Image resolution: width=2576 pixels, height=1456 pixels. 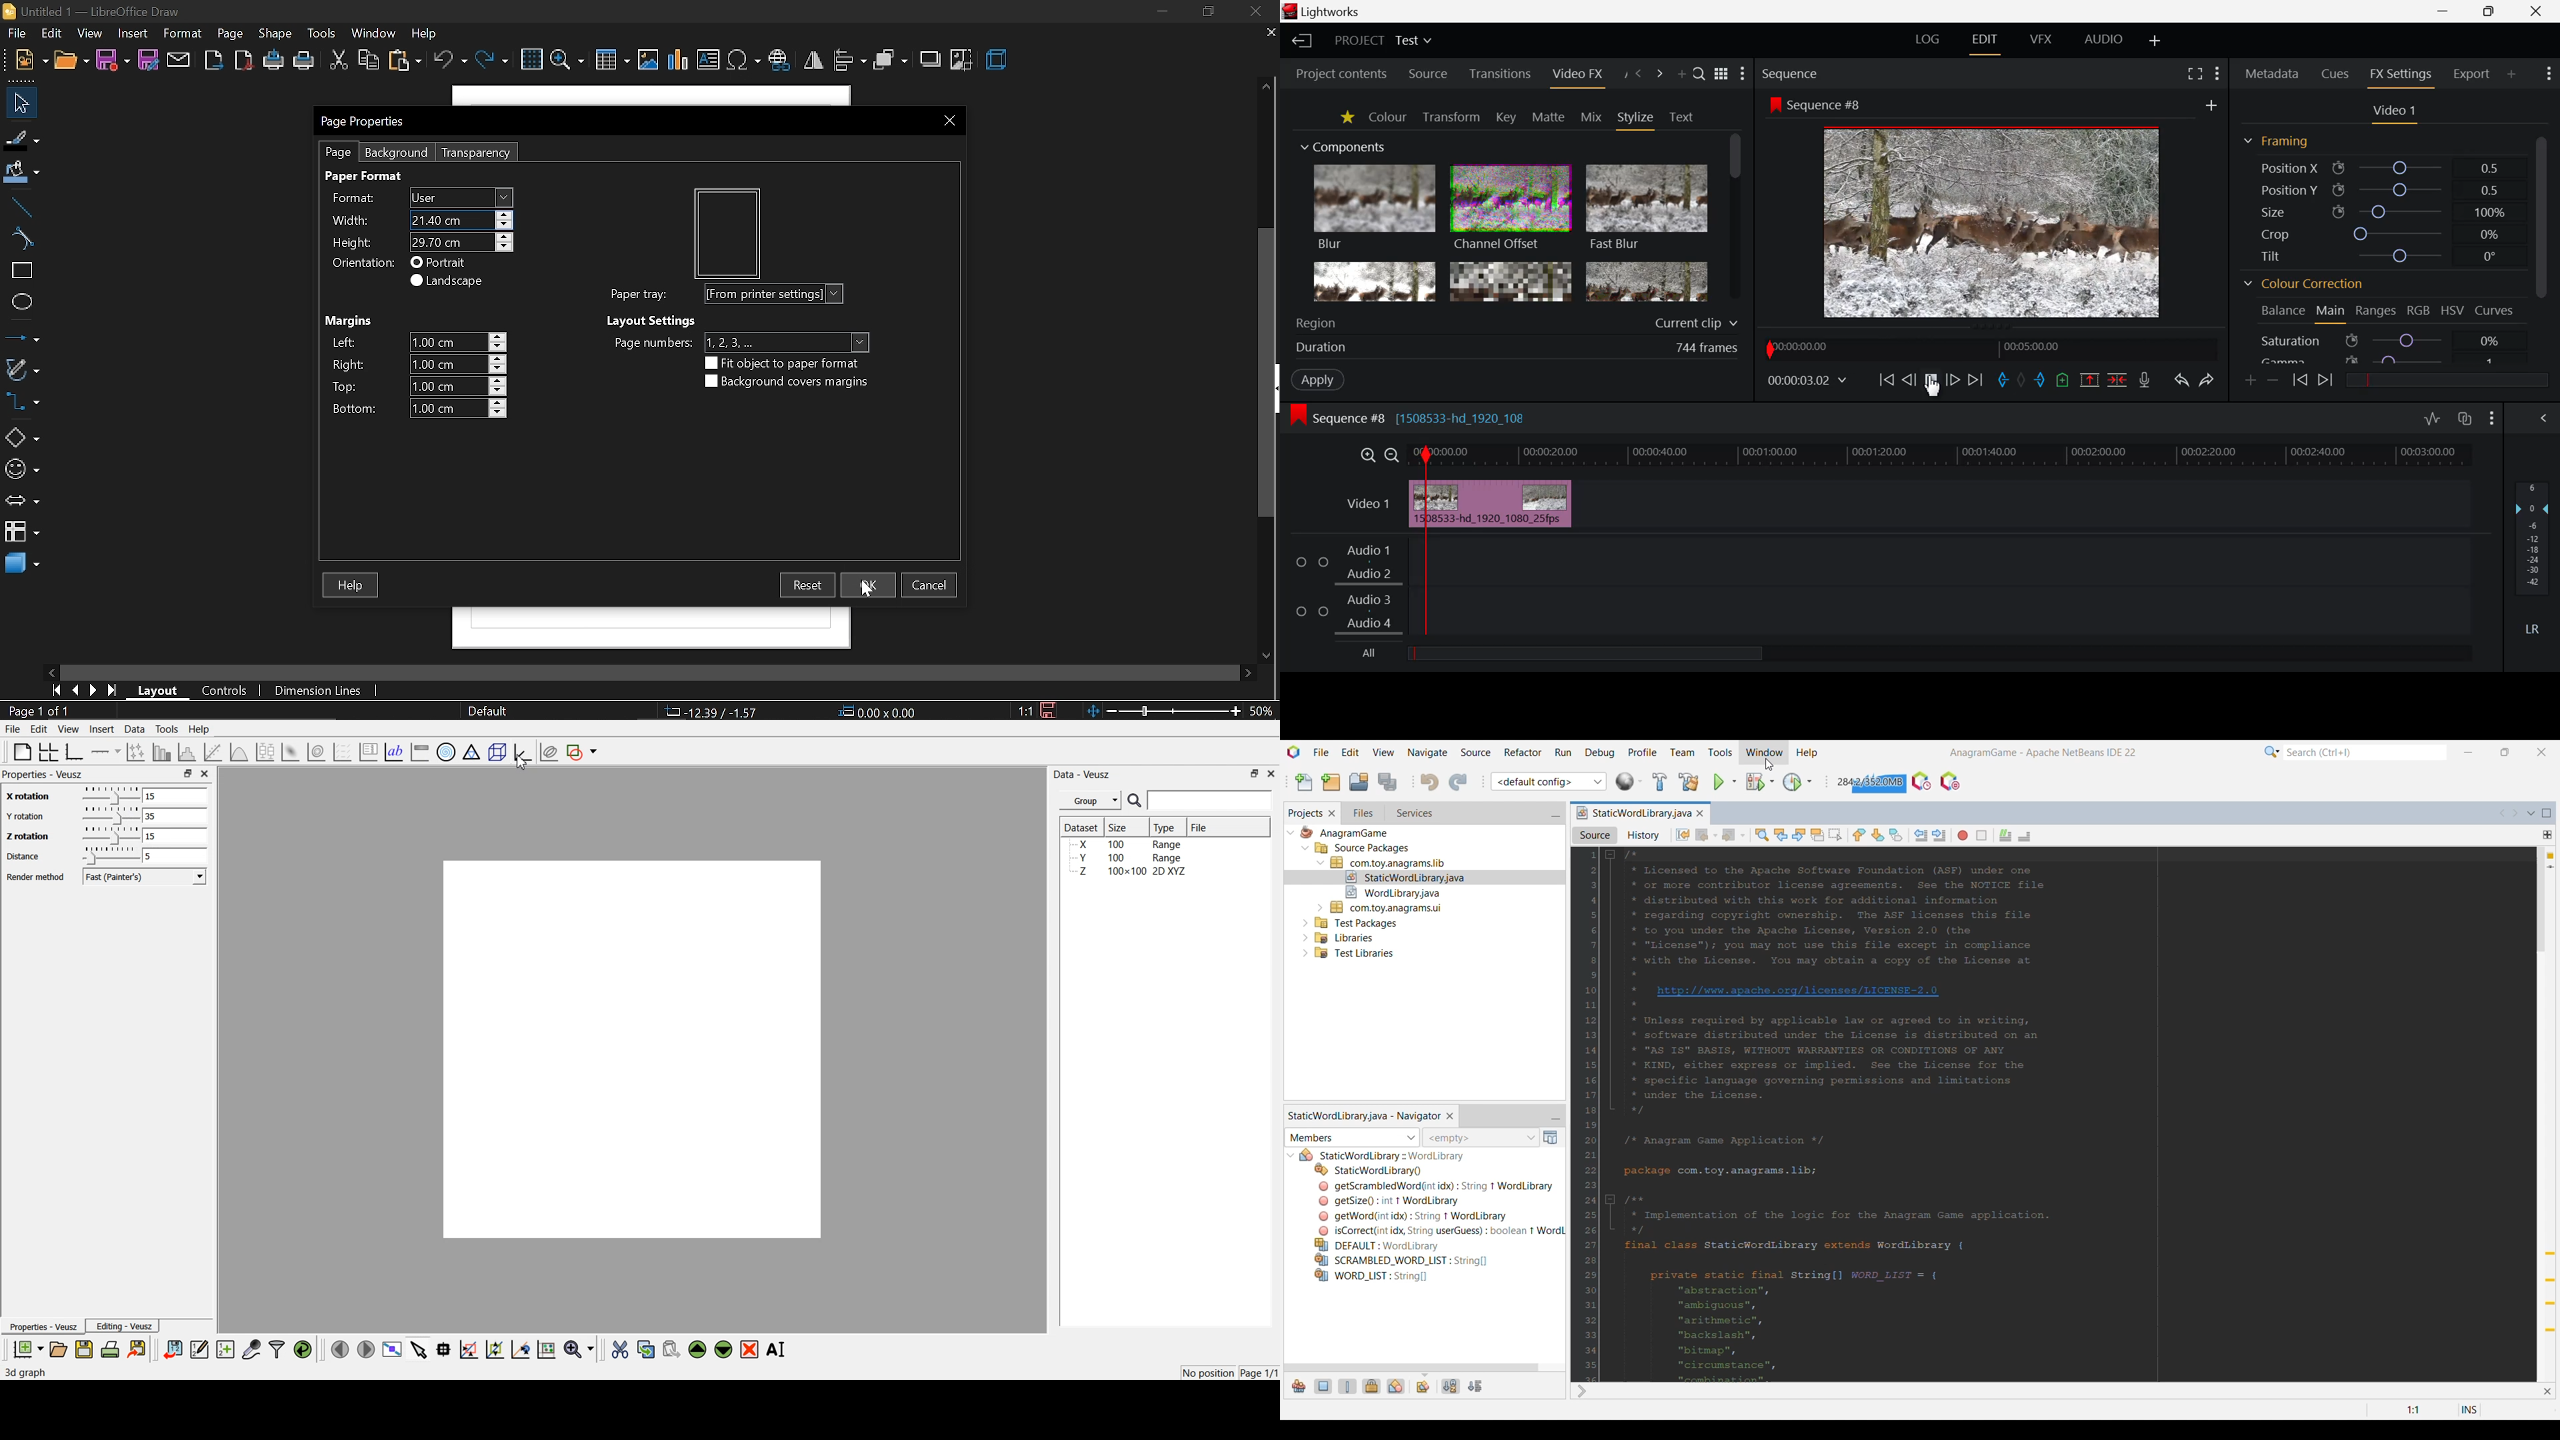 I want to click on HSV, so click(x=2455, y=311).